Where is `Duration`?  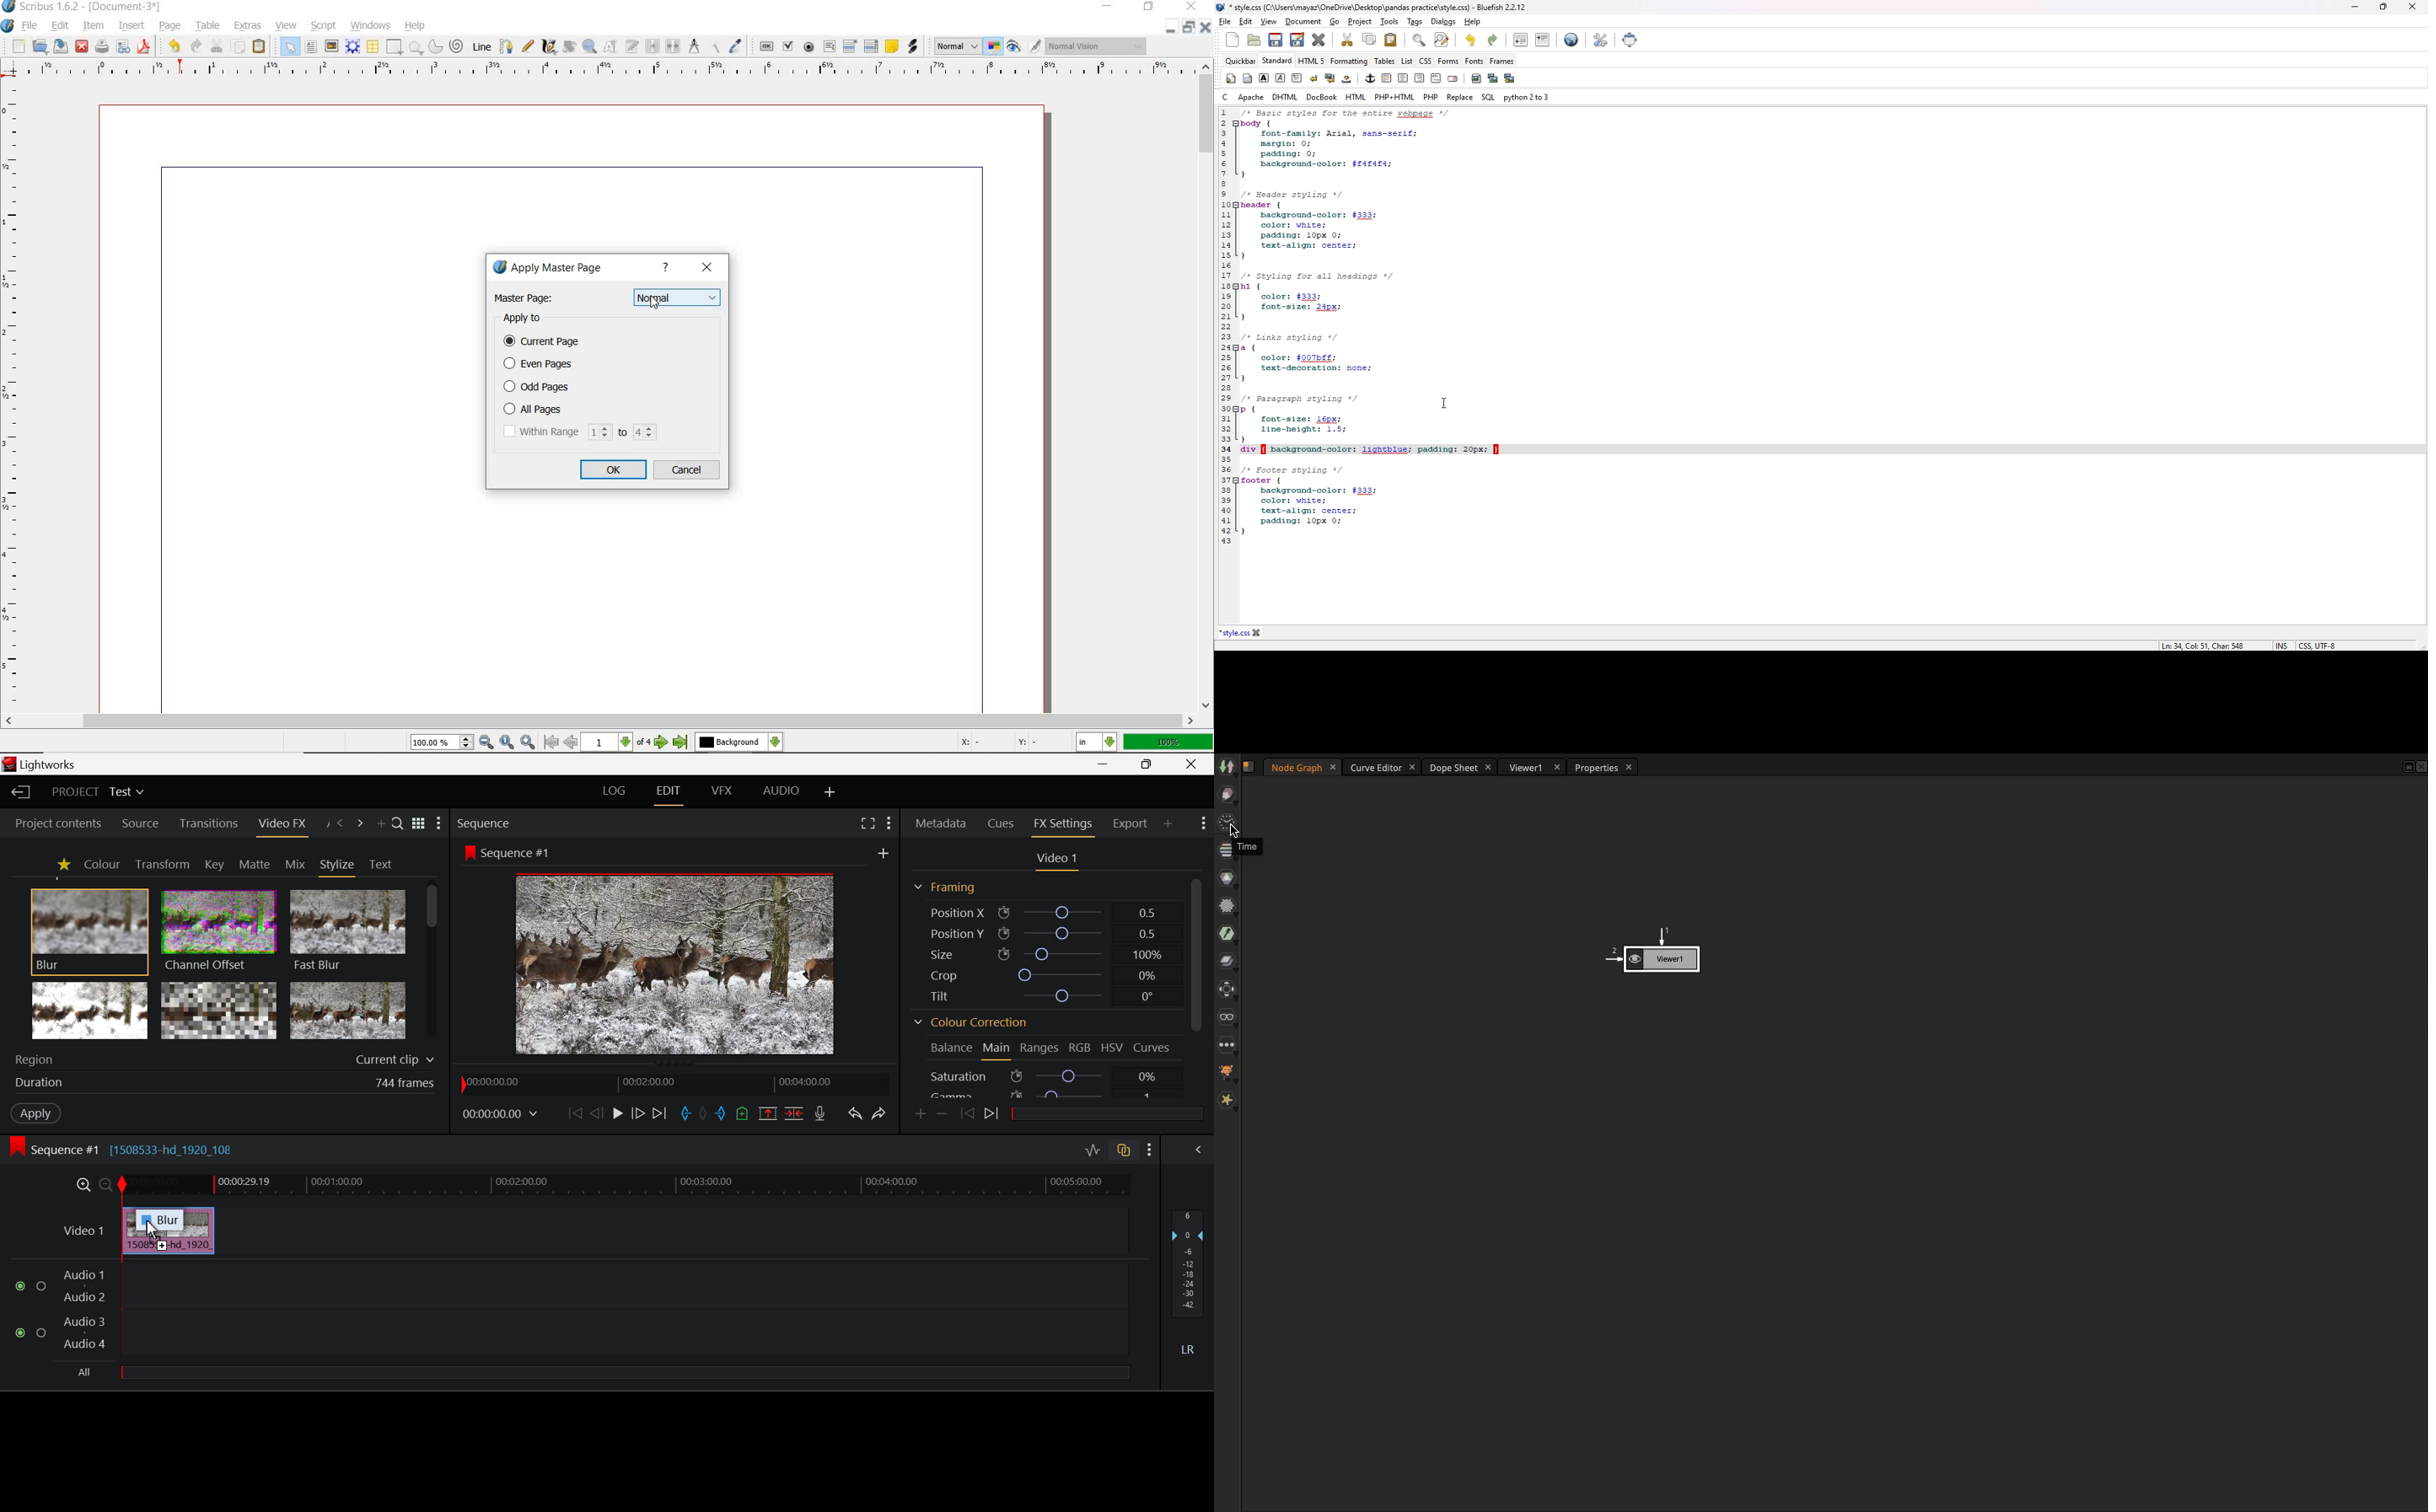 Duration is located at coordinates (221, 1085).